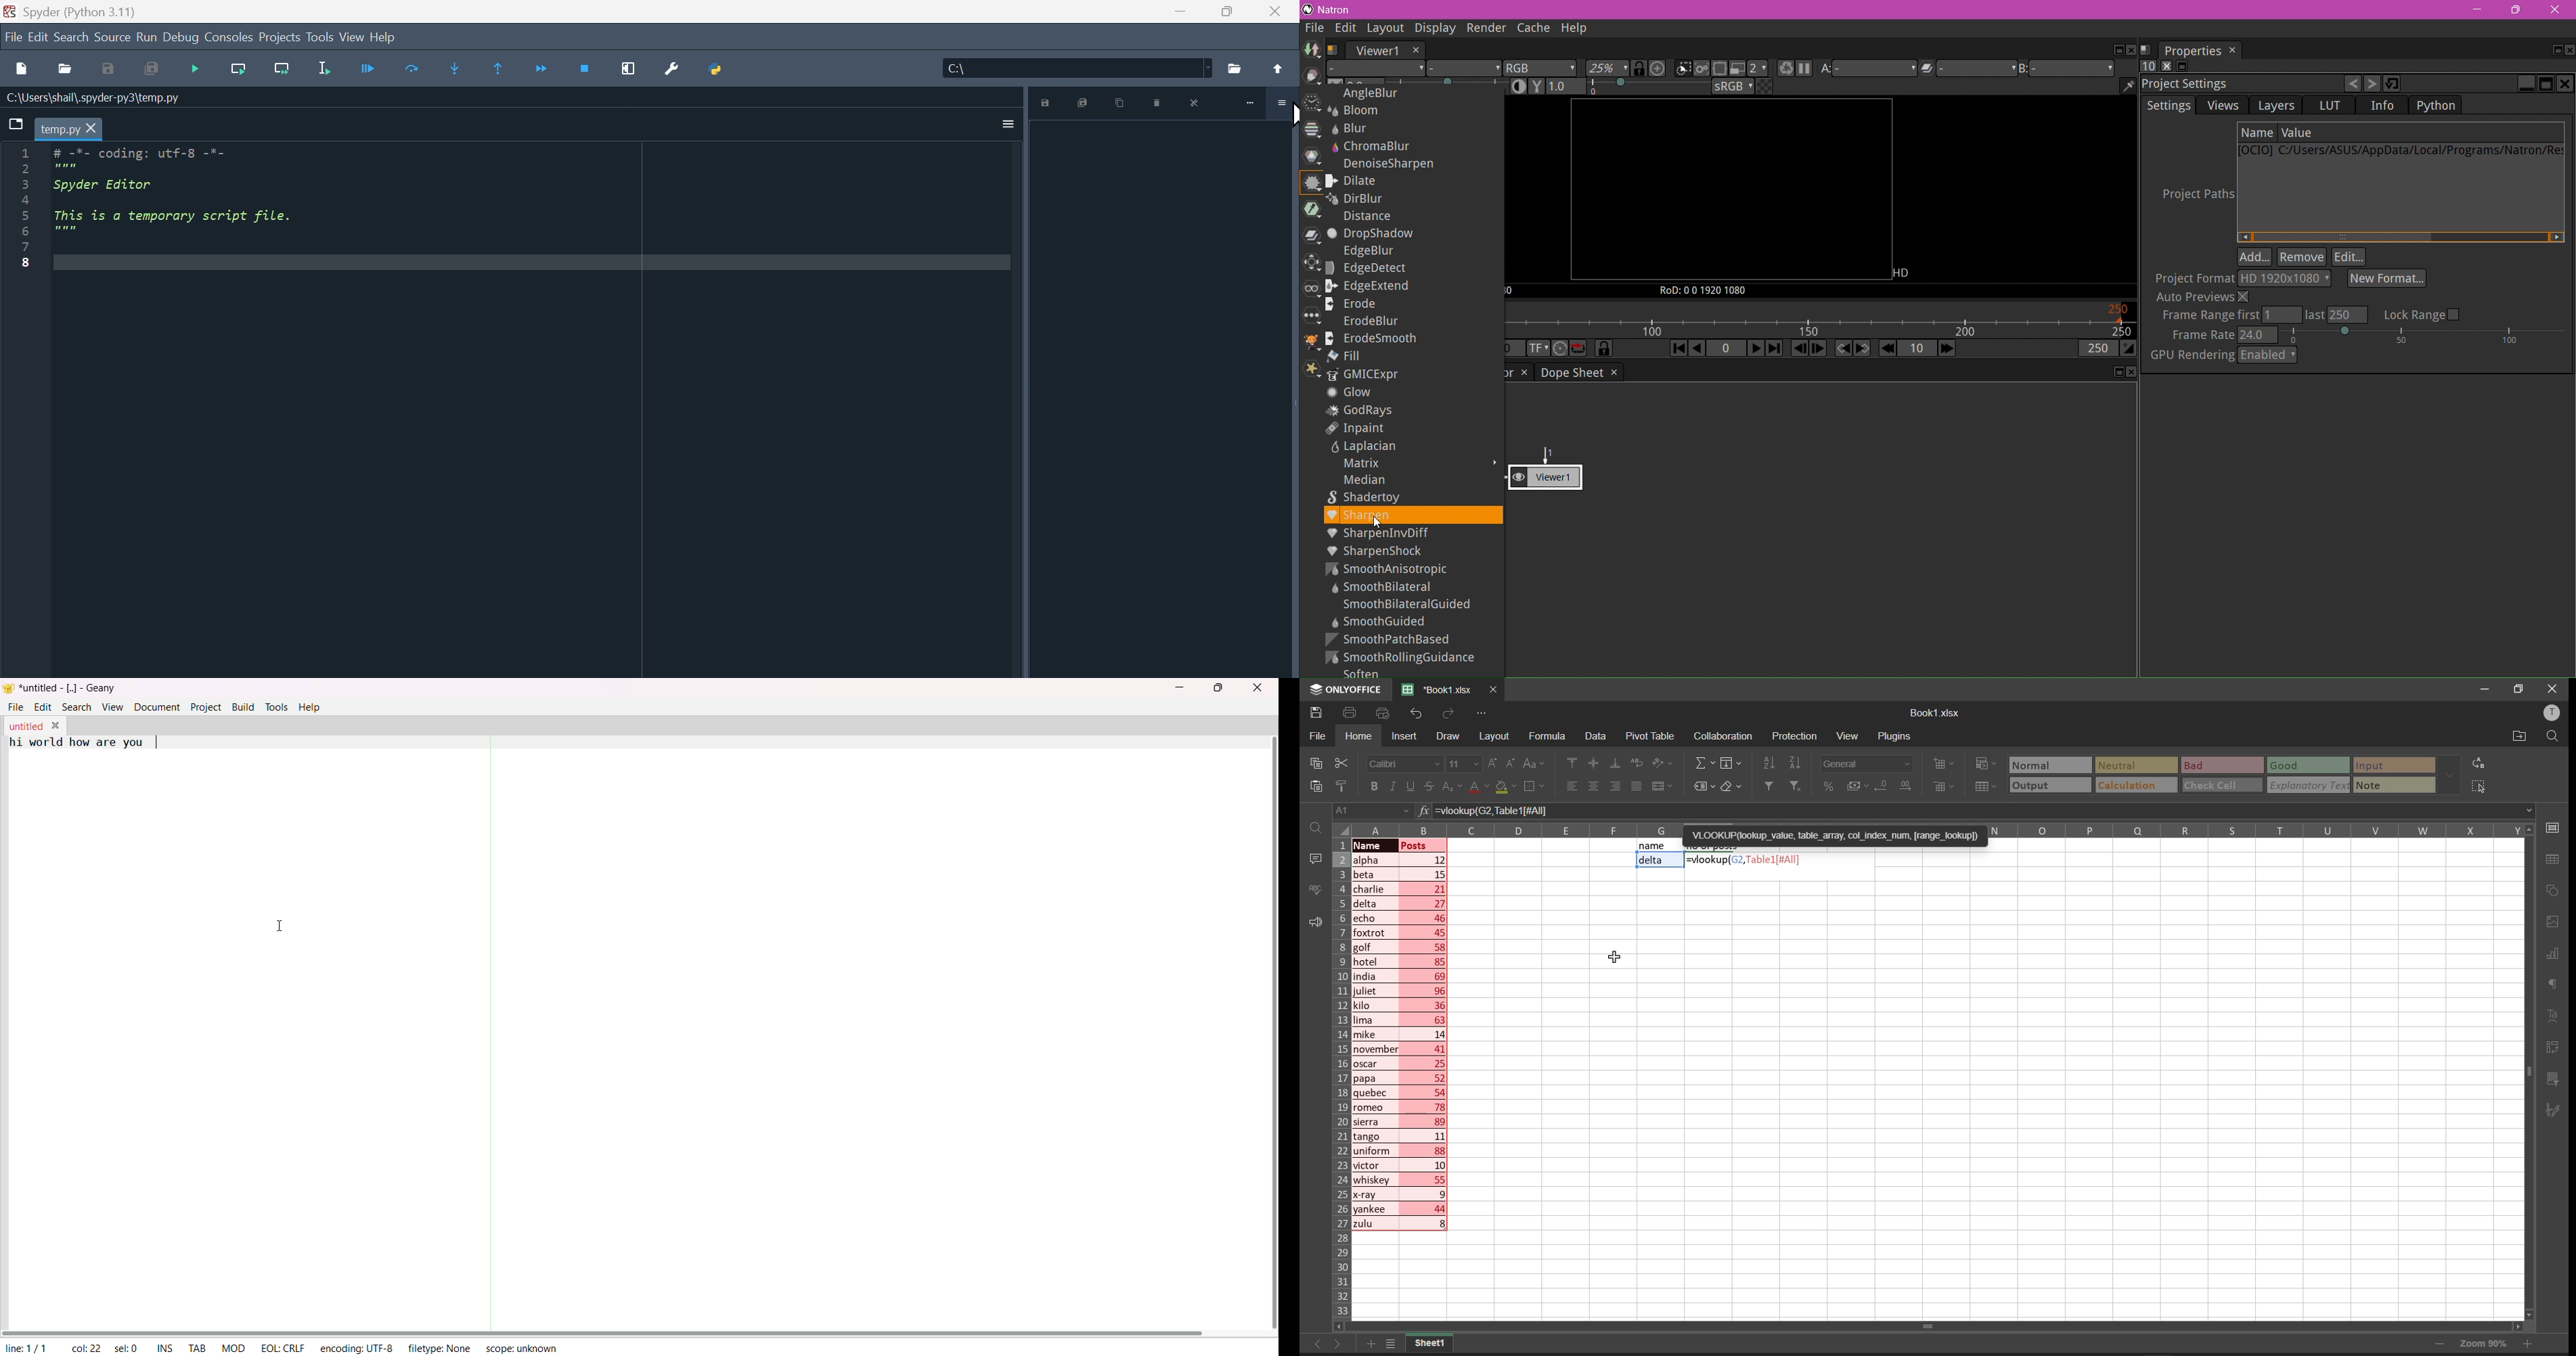 The image size is (2576, 1372). I want to click on Up, so click(1280, 69).